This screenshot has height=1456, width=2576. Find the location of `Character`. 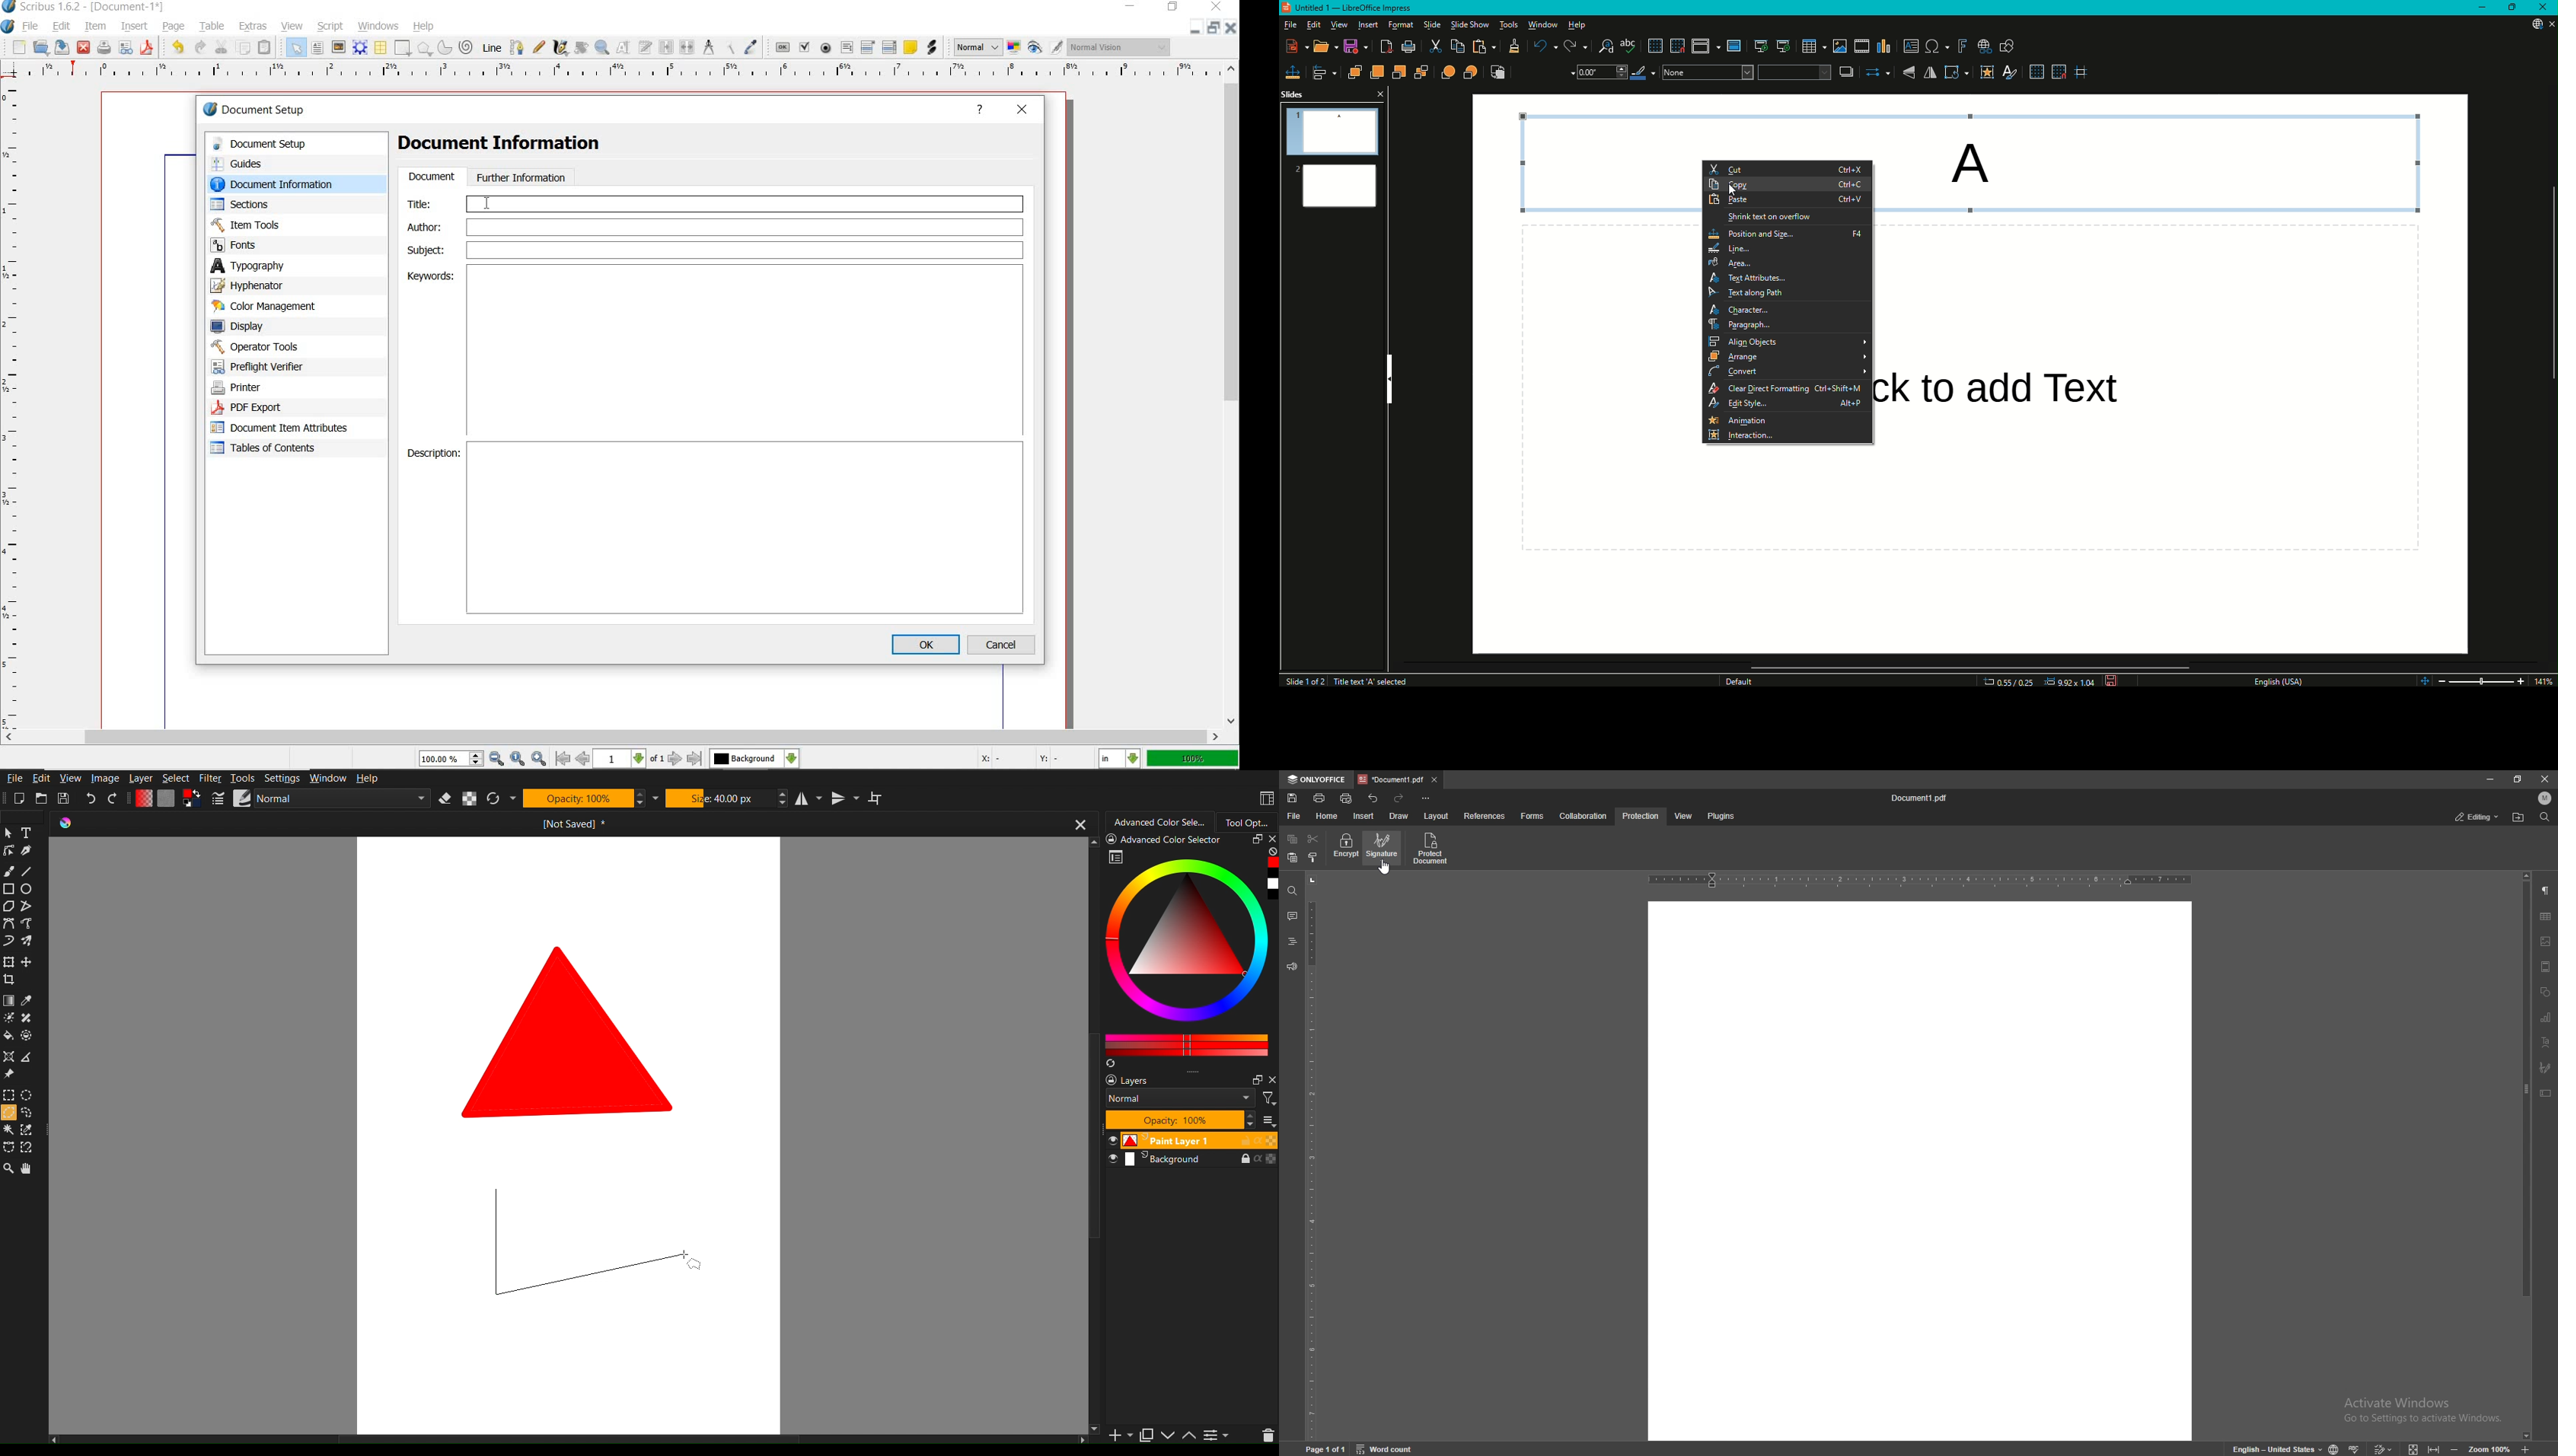

Character is located at coordinates (1788, 309).